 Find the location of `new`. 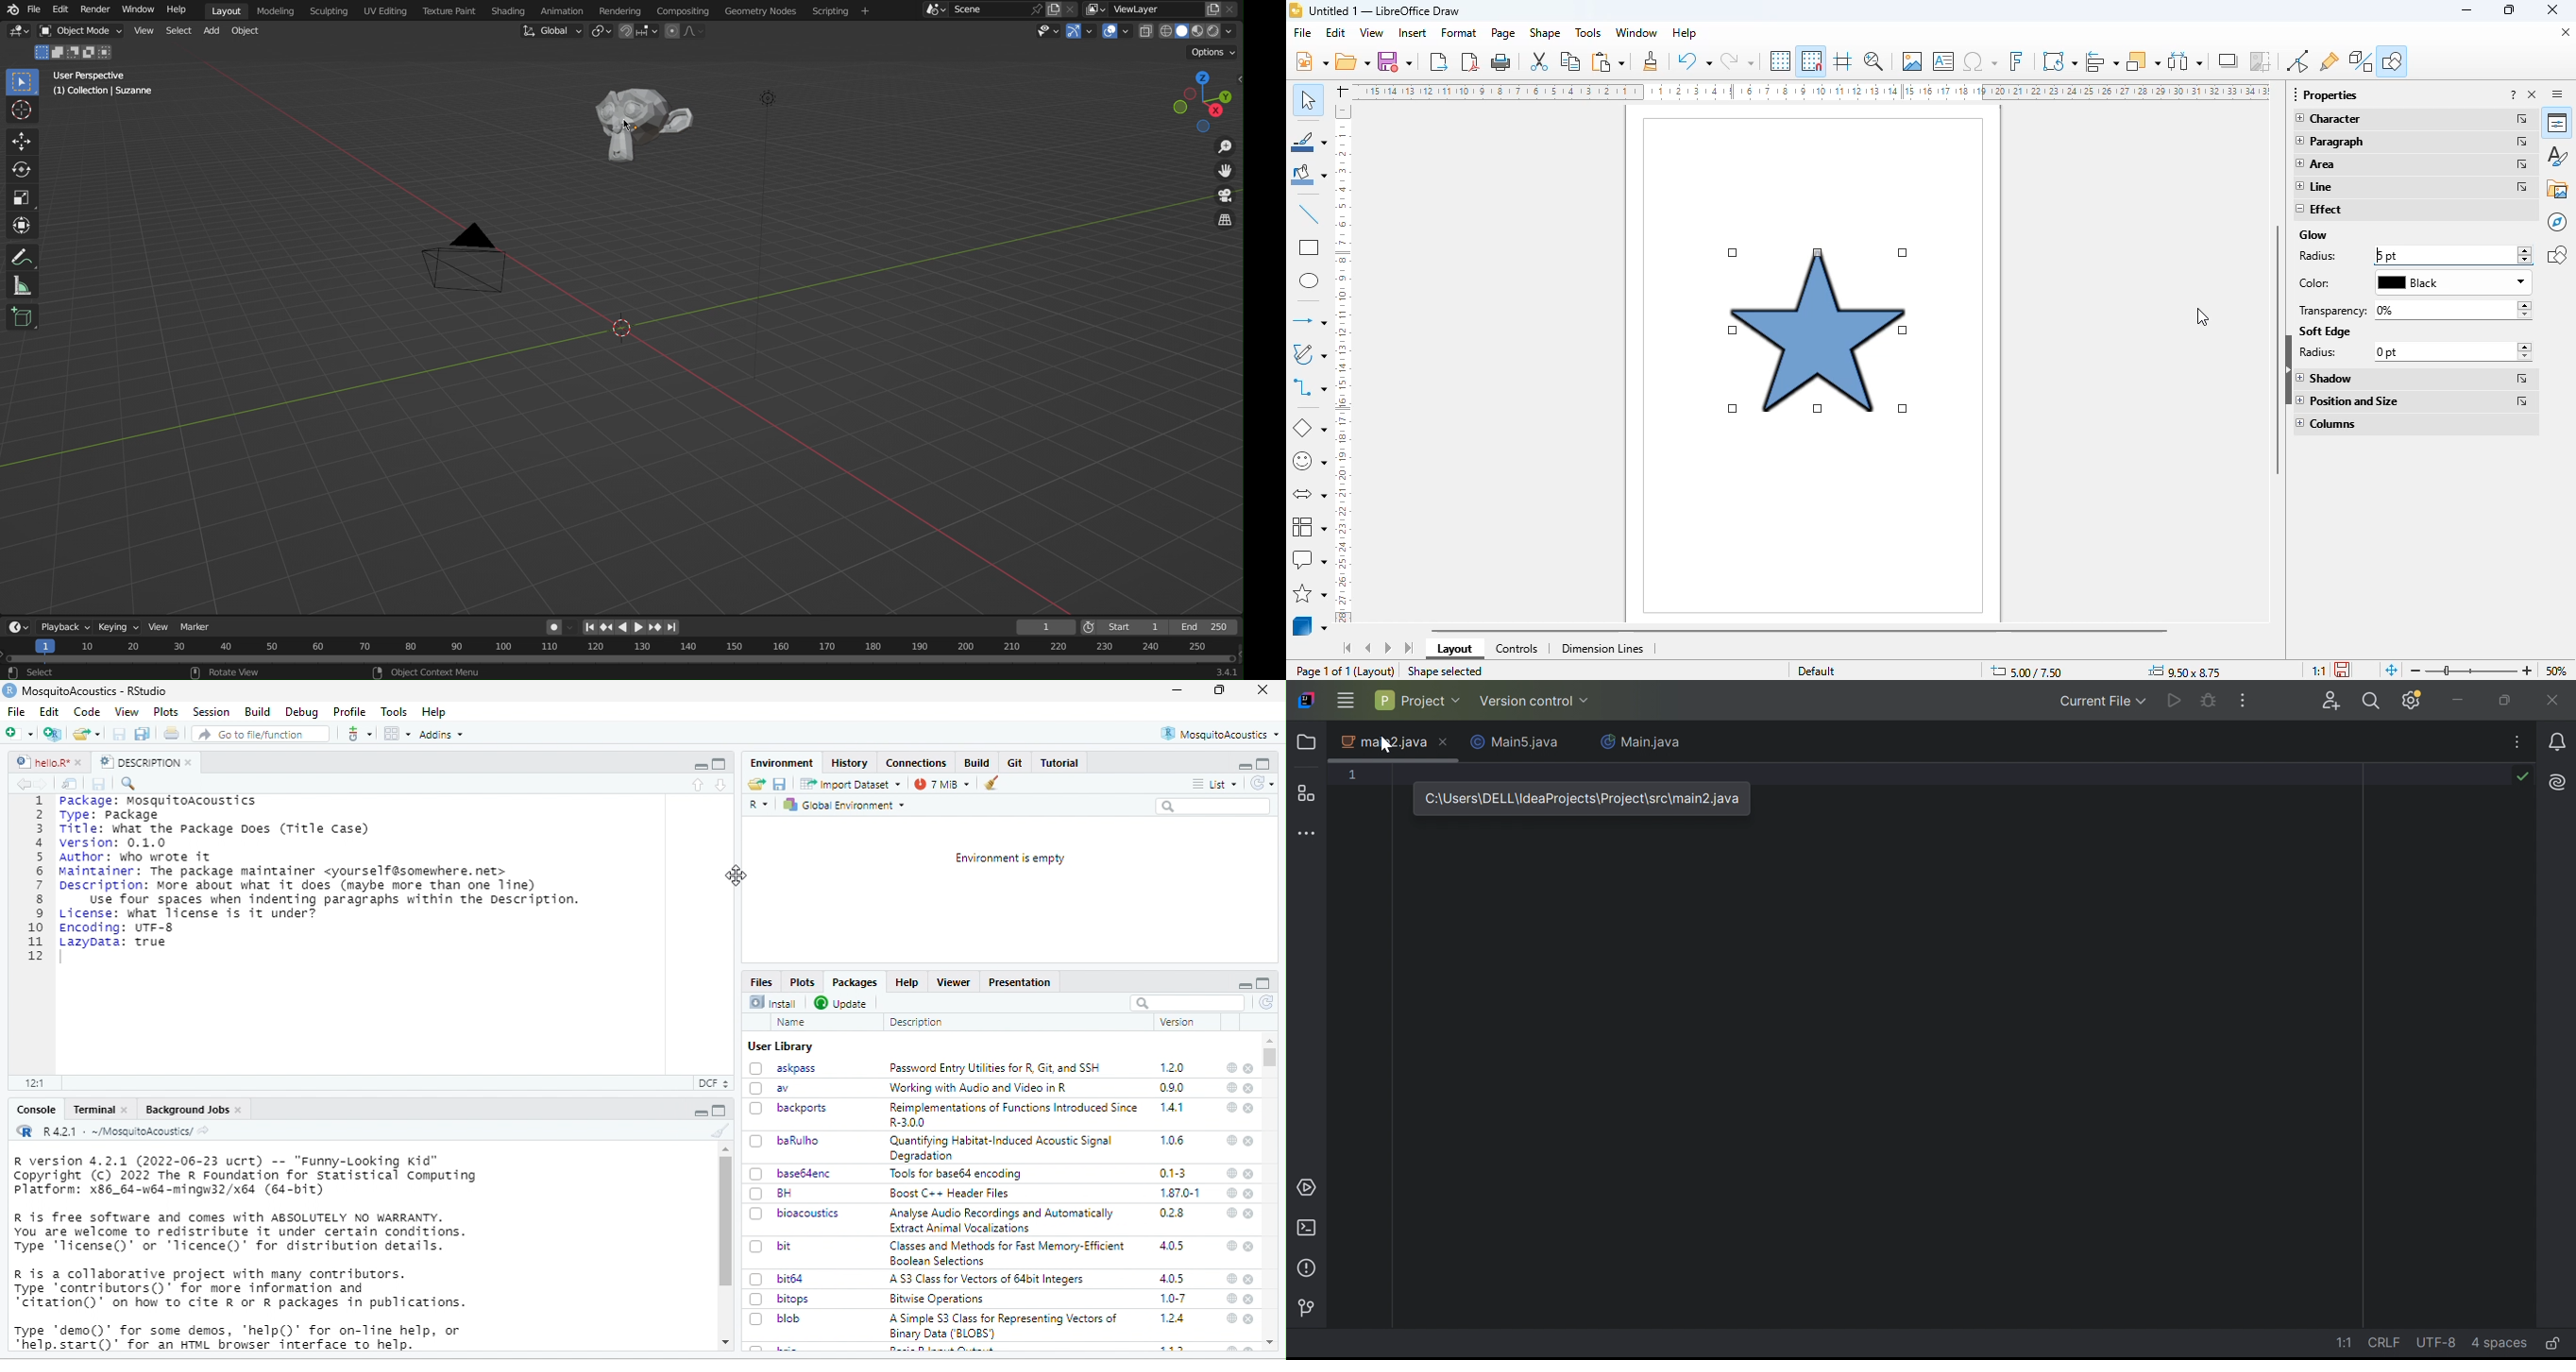

new is located at coordinates (1311, 61).